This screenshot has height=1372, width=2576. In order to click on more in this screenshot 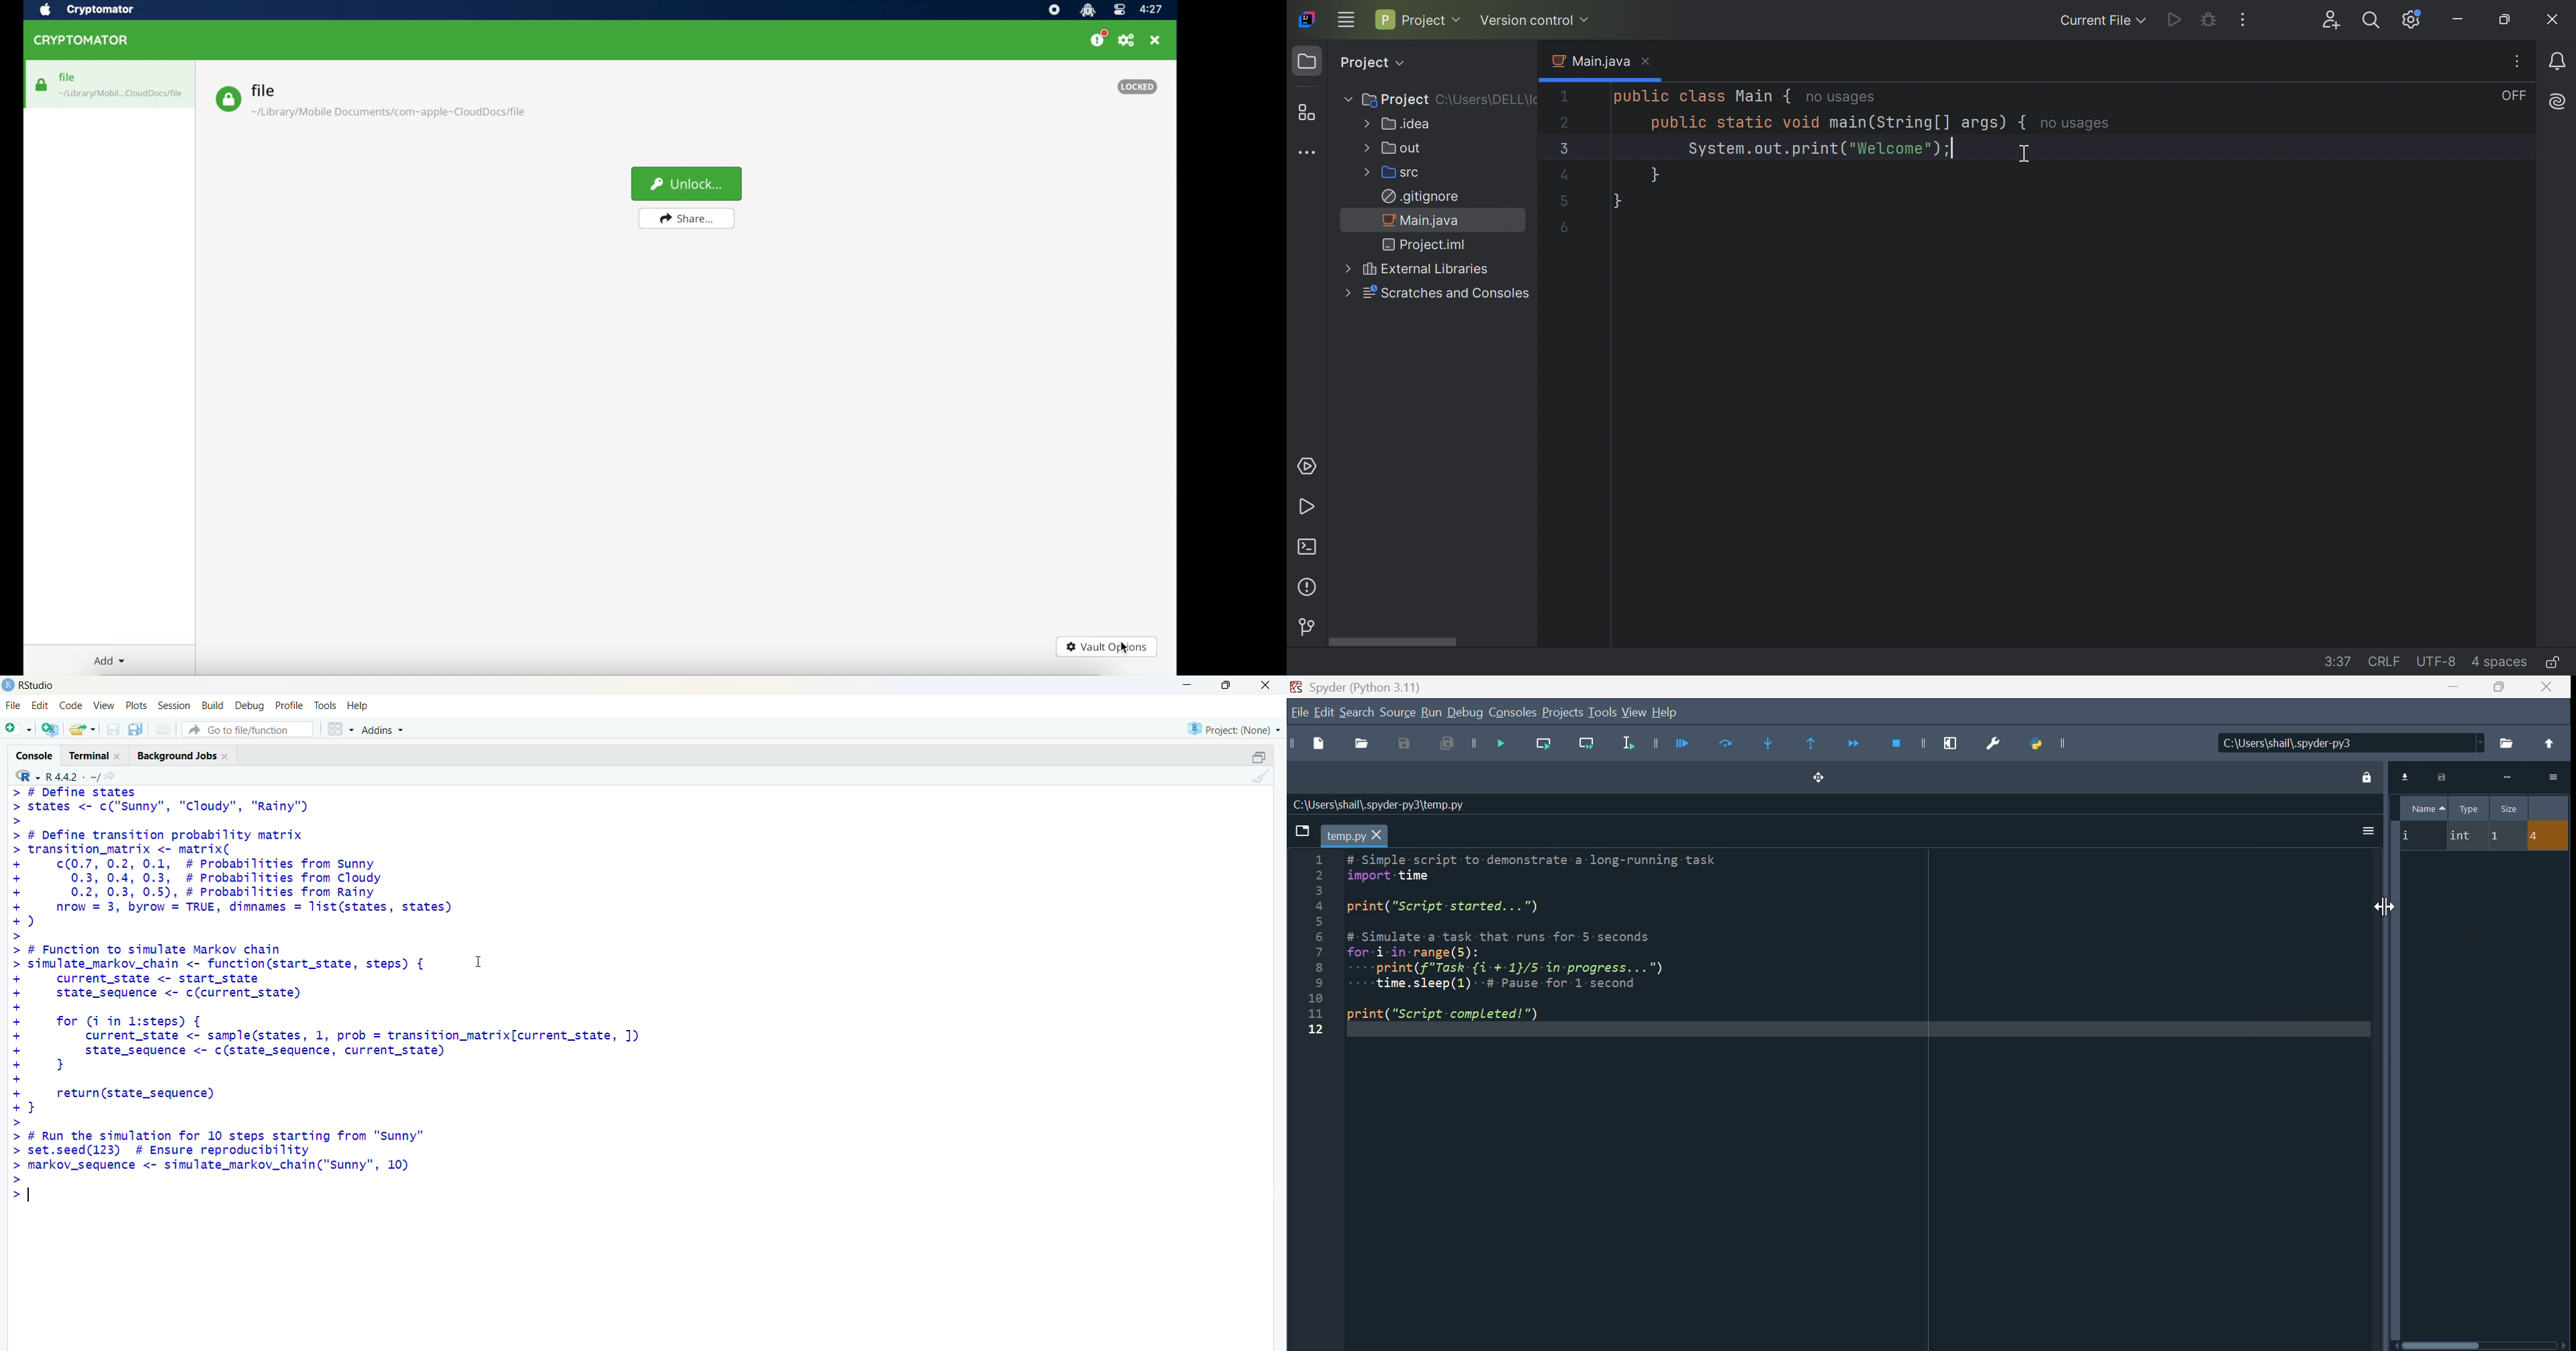, I will do `click(2506, 778)`.